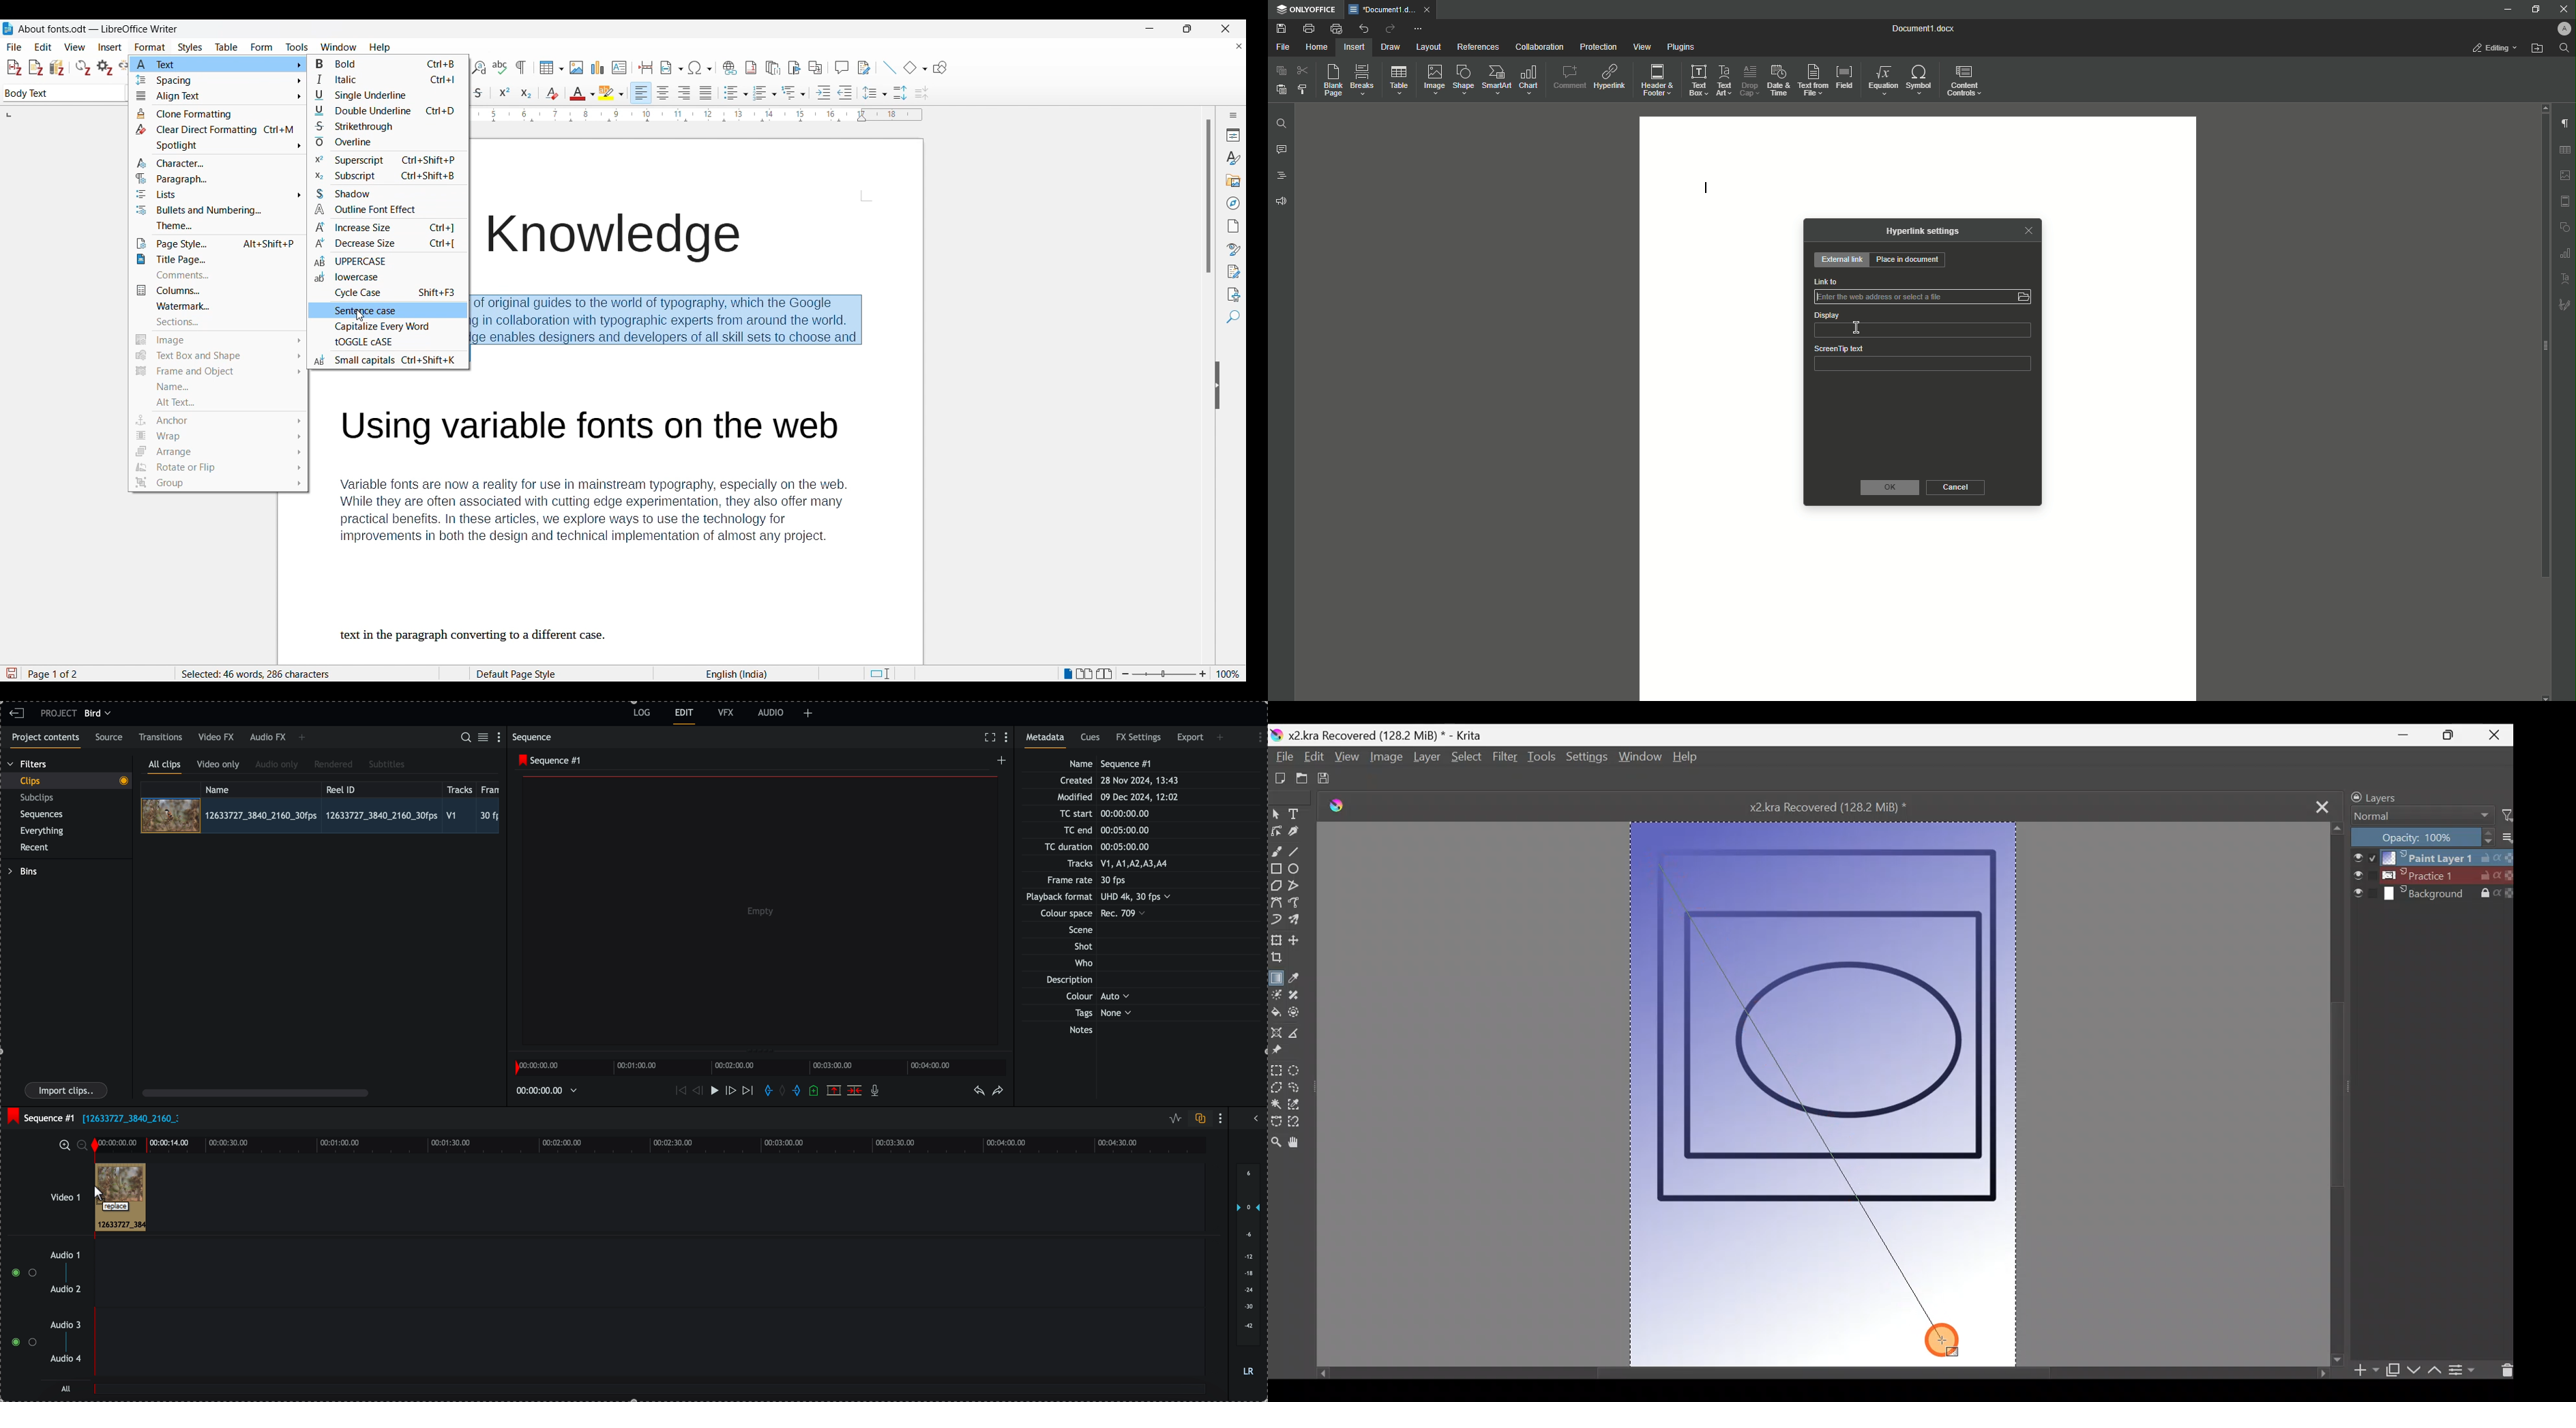 The image size is (2576, 1428). What do you see at coordinates (651, 1393) in the screenshot?
I see `all` at bounding box center [651, 1393].